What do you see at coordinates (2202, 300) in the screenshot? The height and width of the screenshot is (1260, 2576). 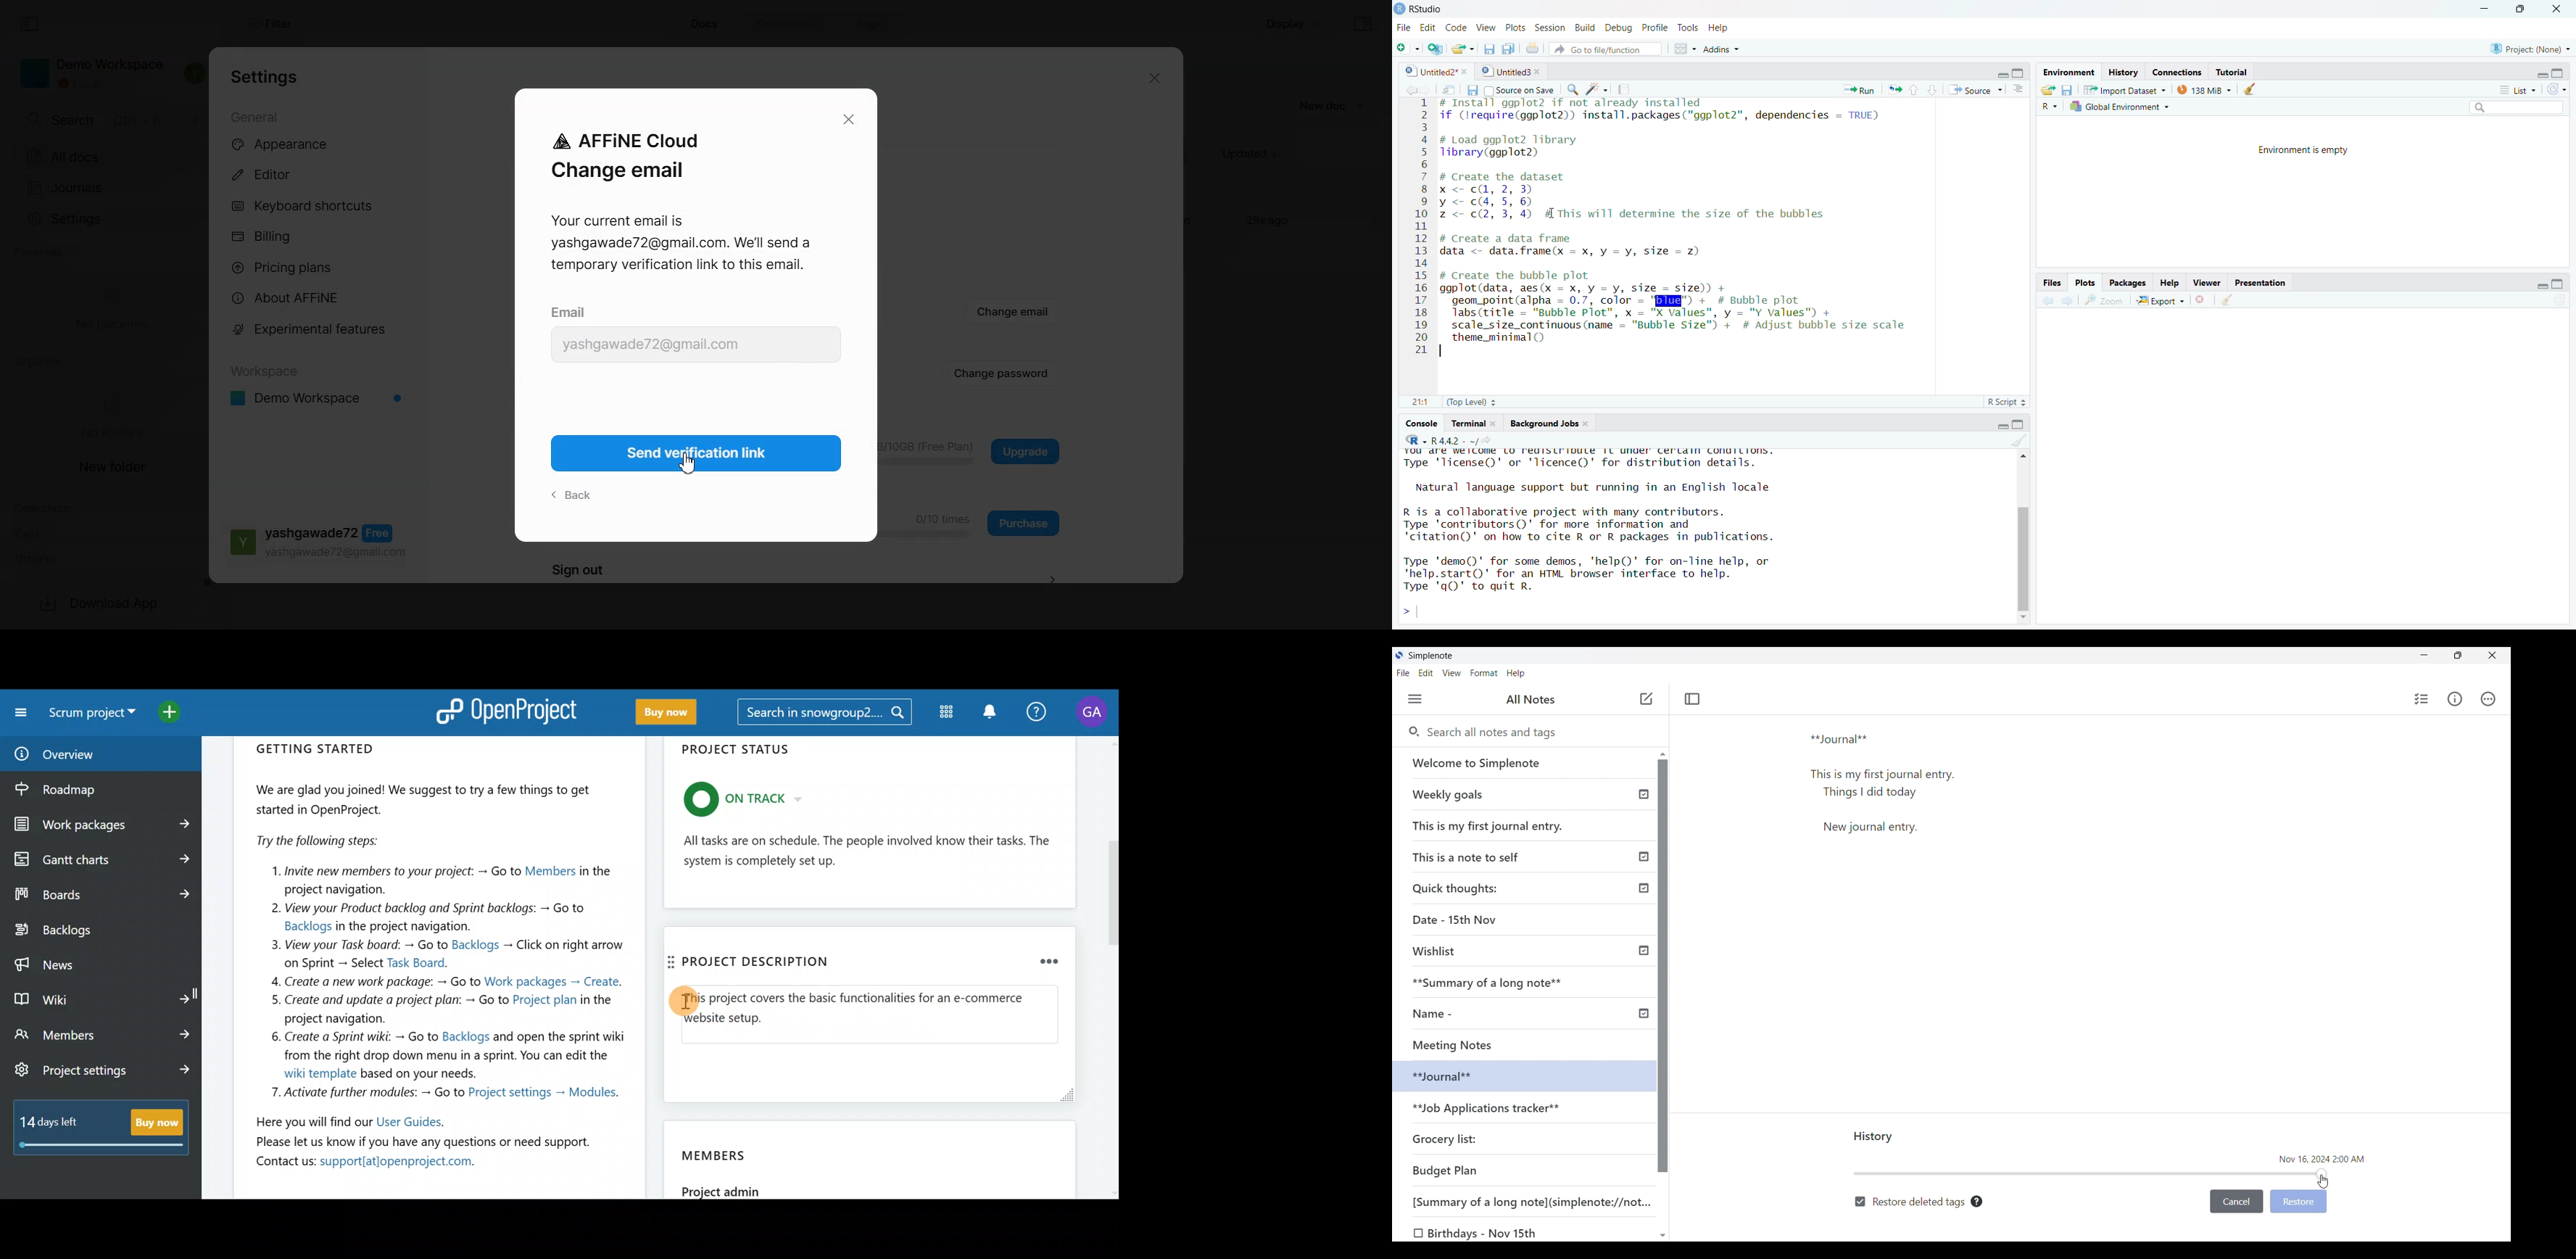 I see `remove all viewers` at bounding box center [2202, 300].